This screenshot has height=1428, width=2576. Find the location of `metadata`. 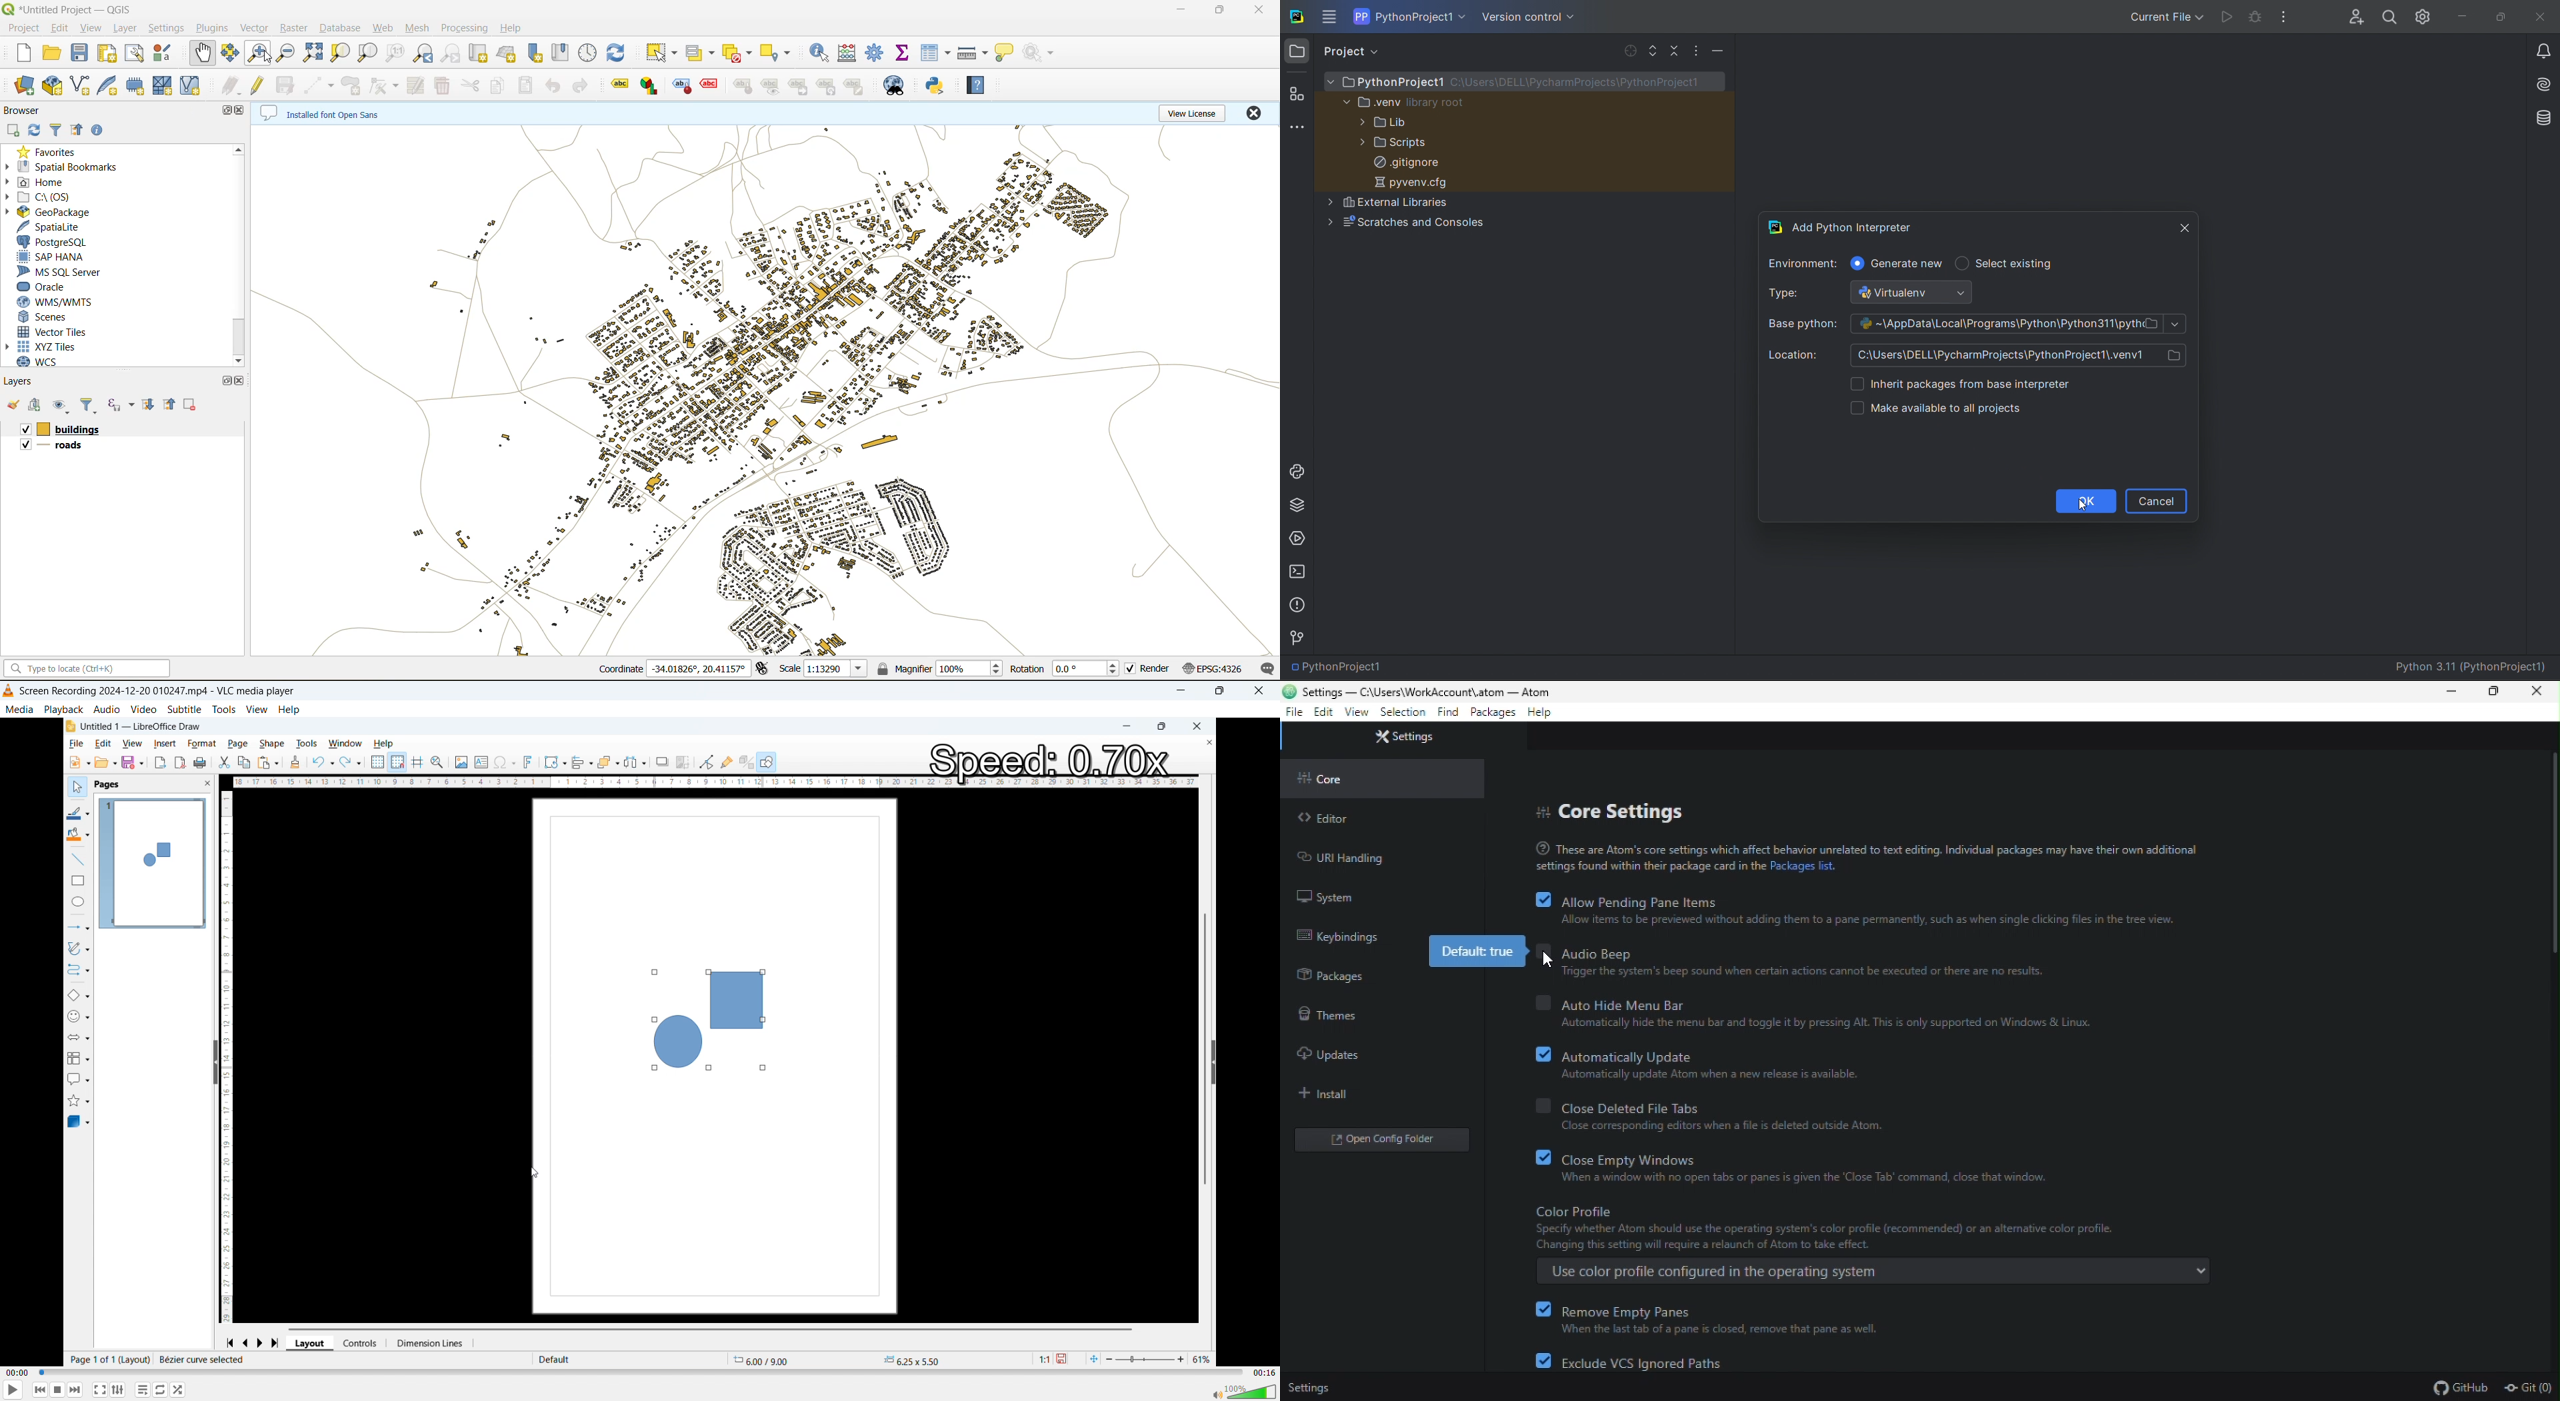

metadata is located at coordinates (322, 112).